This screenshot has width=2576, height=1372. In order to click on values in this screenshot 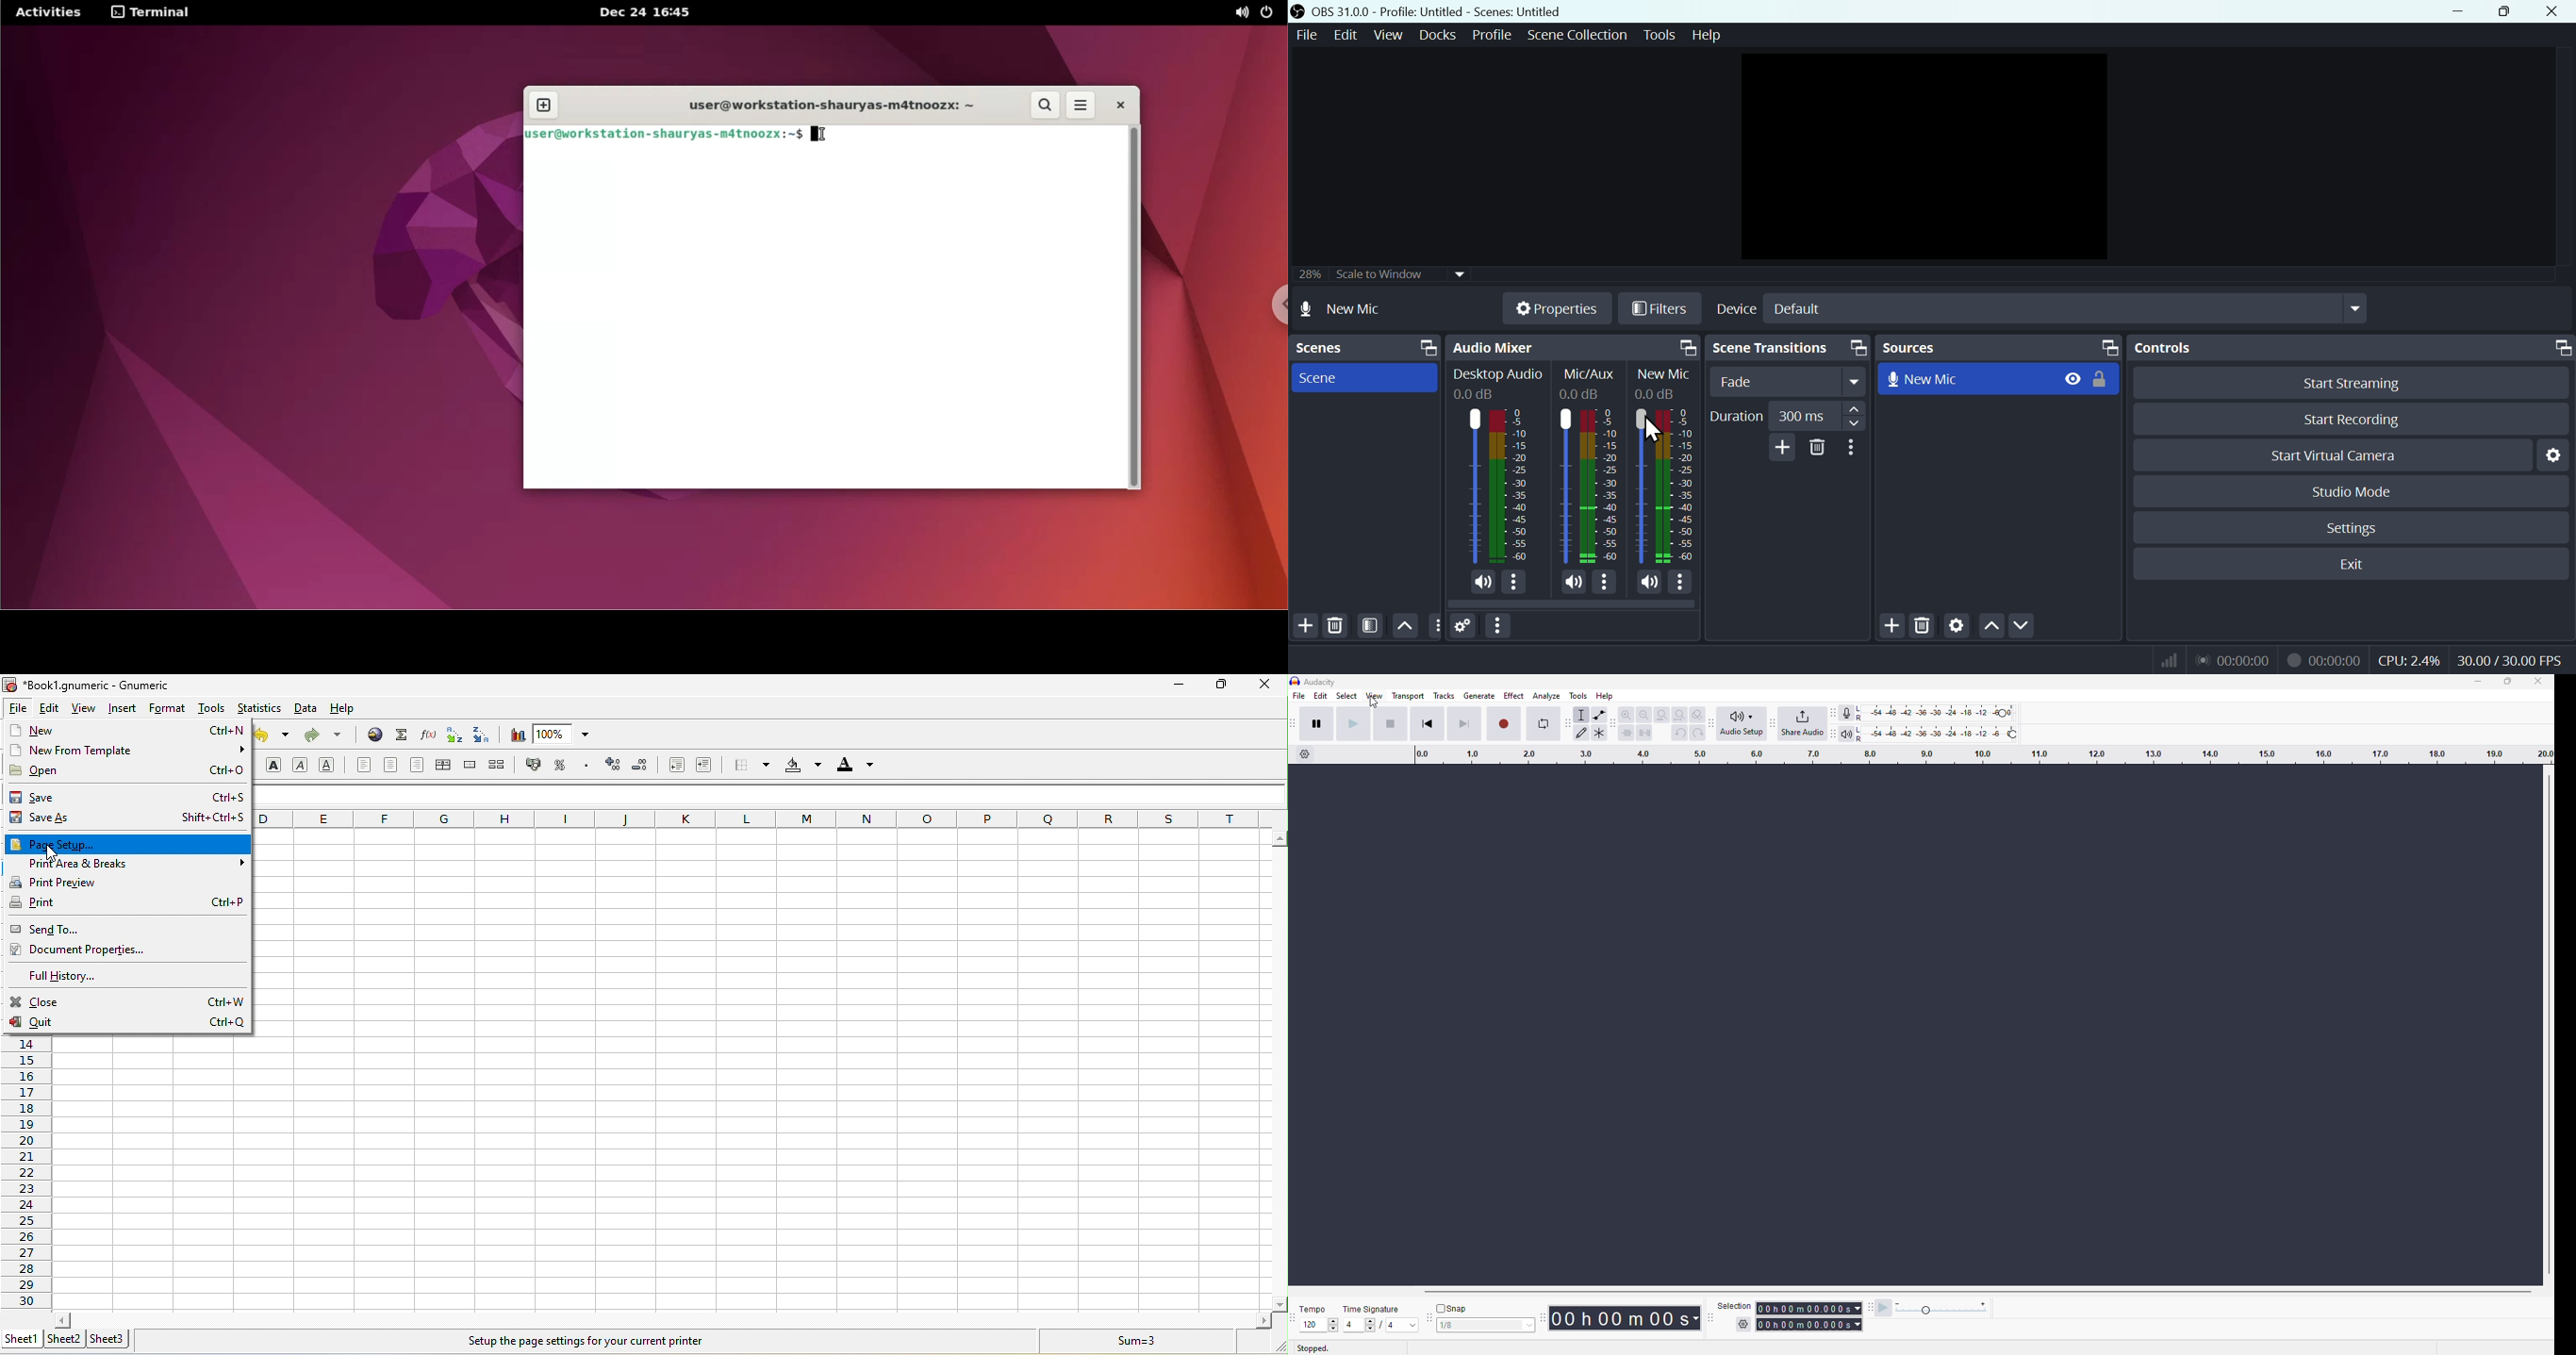, I will do `click(1332, 1325)`.